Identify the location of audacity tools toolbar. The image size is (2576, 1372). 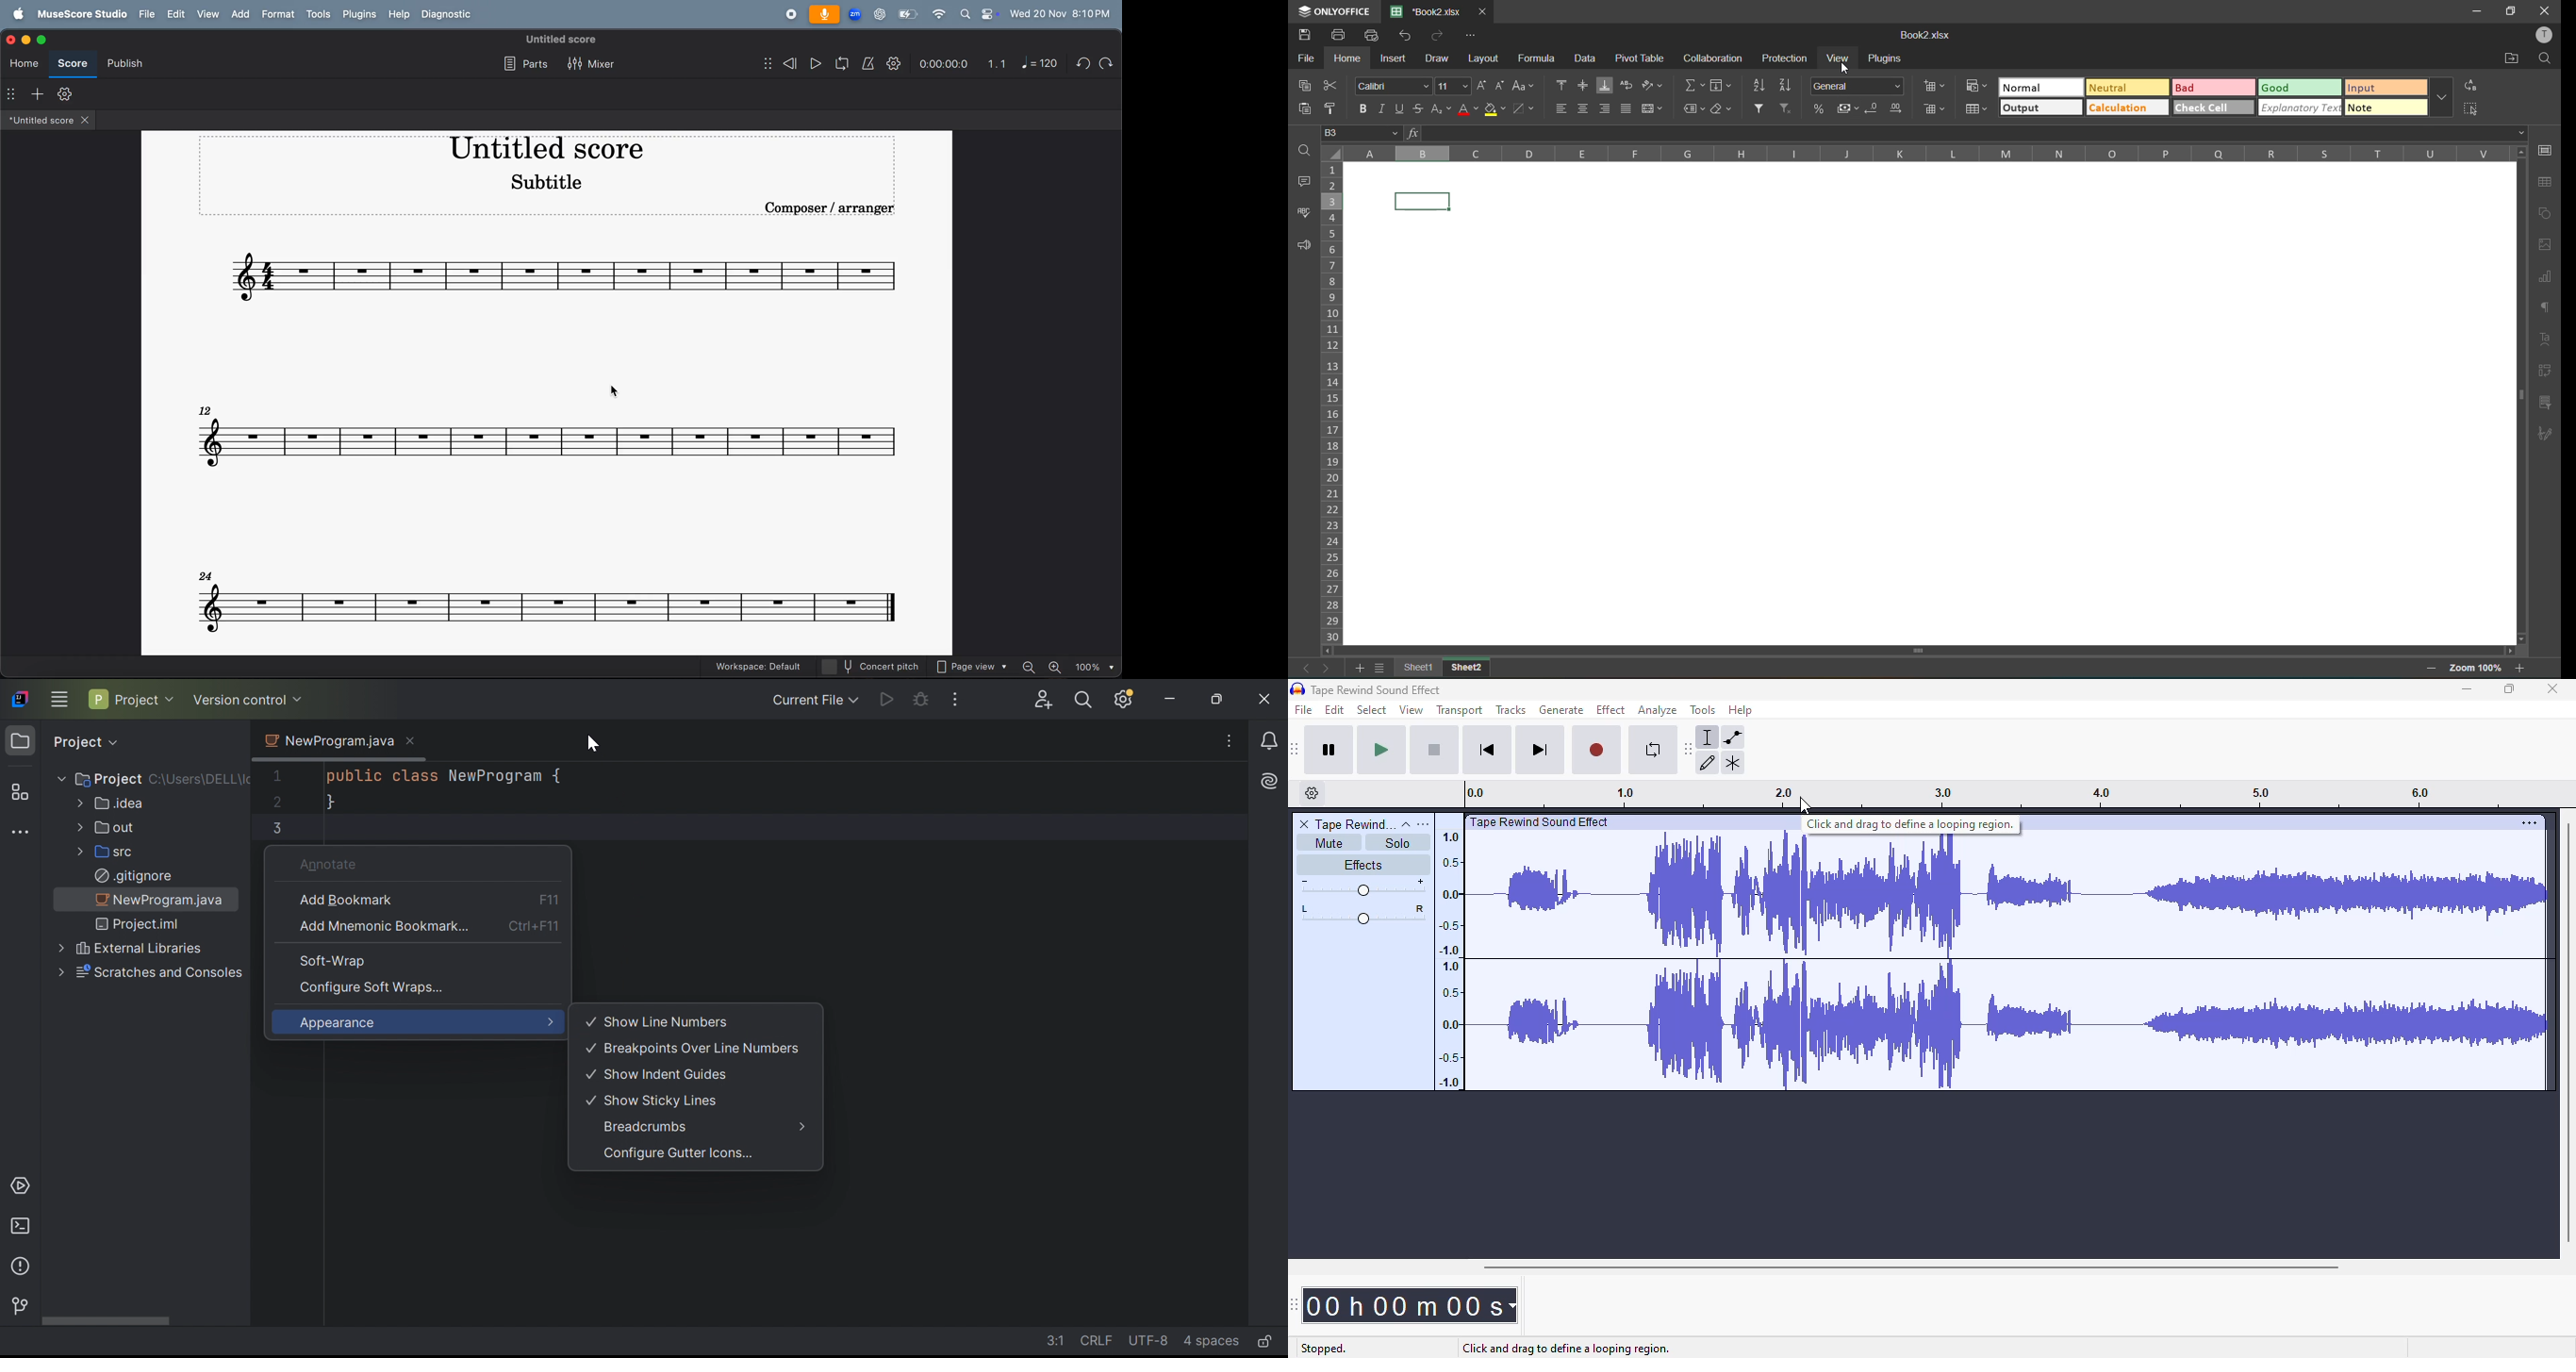
(1689, 748).